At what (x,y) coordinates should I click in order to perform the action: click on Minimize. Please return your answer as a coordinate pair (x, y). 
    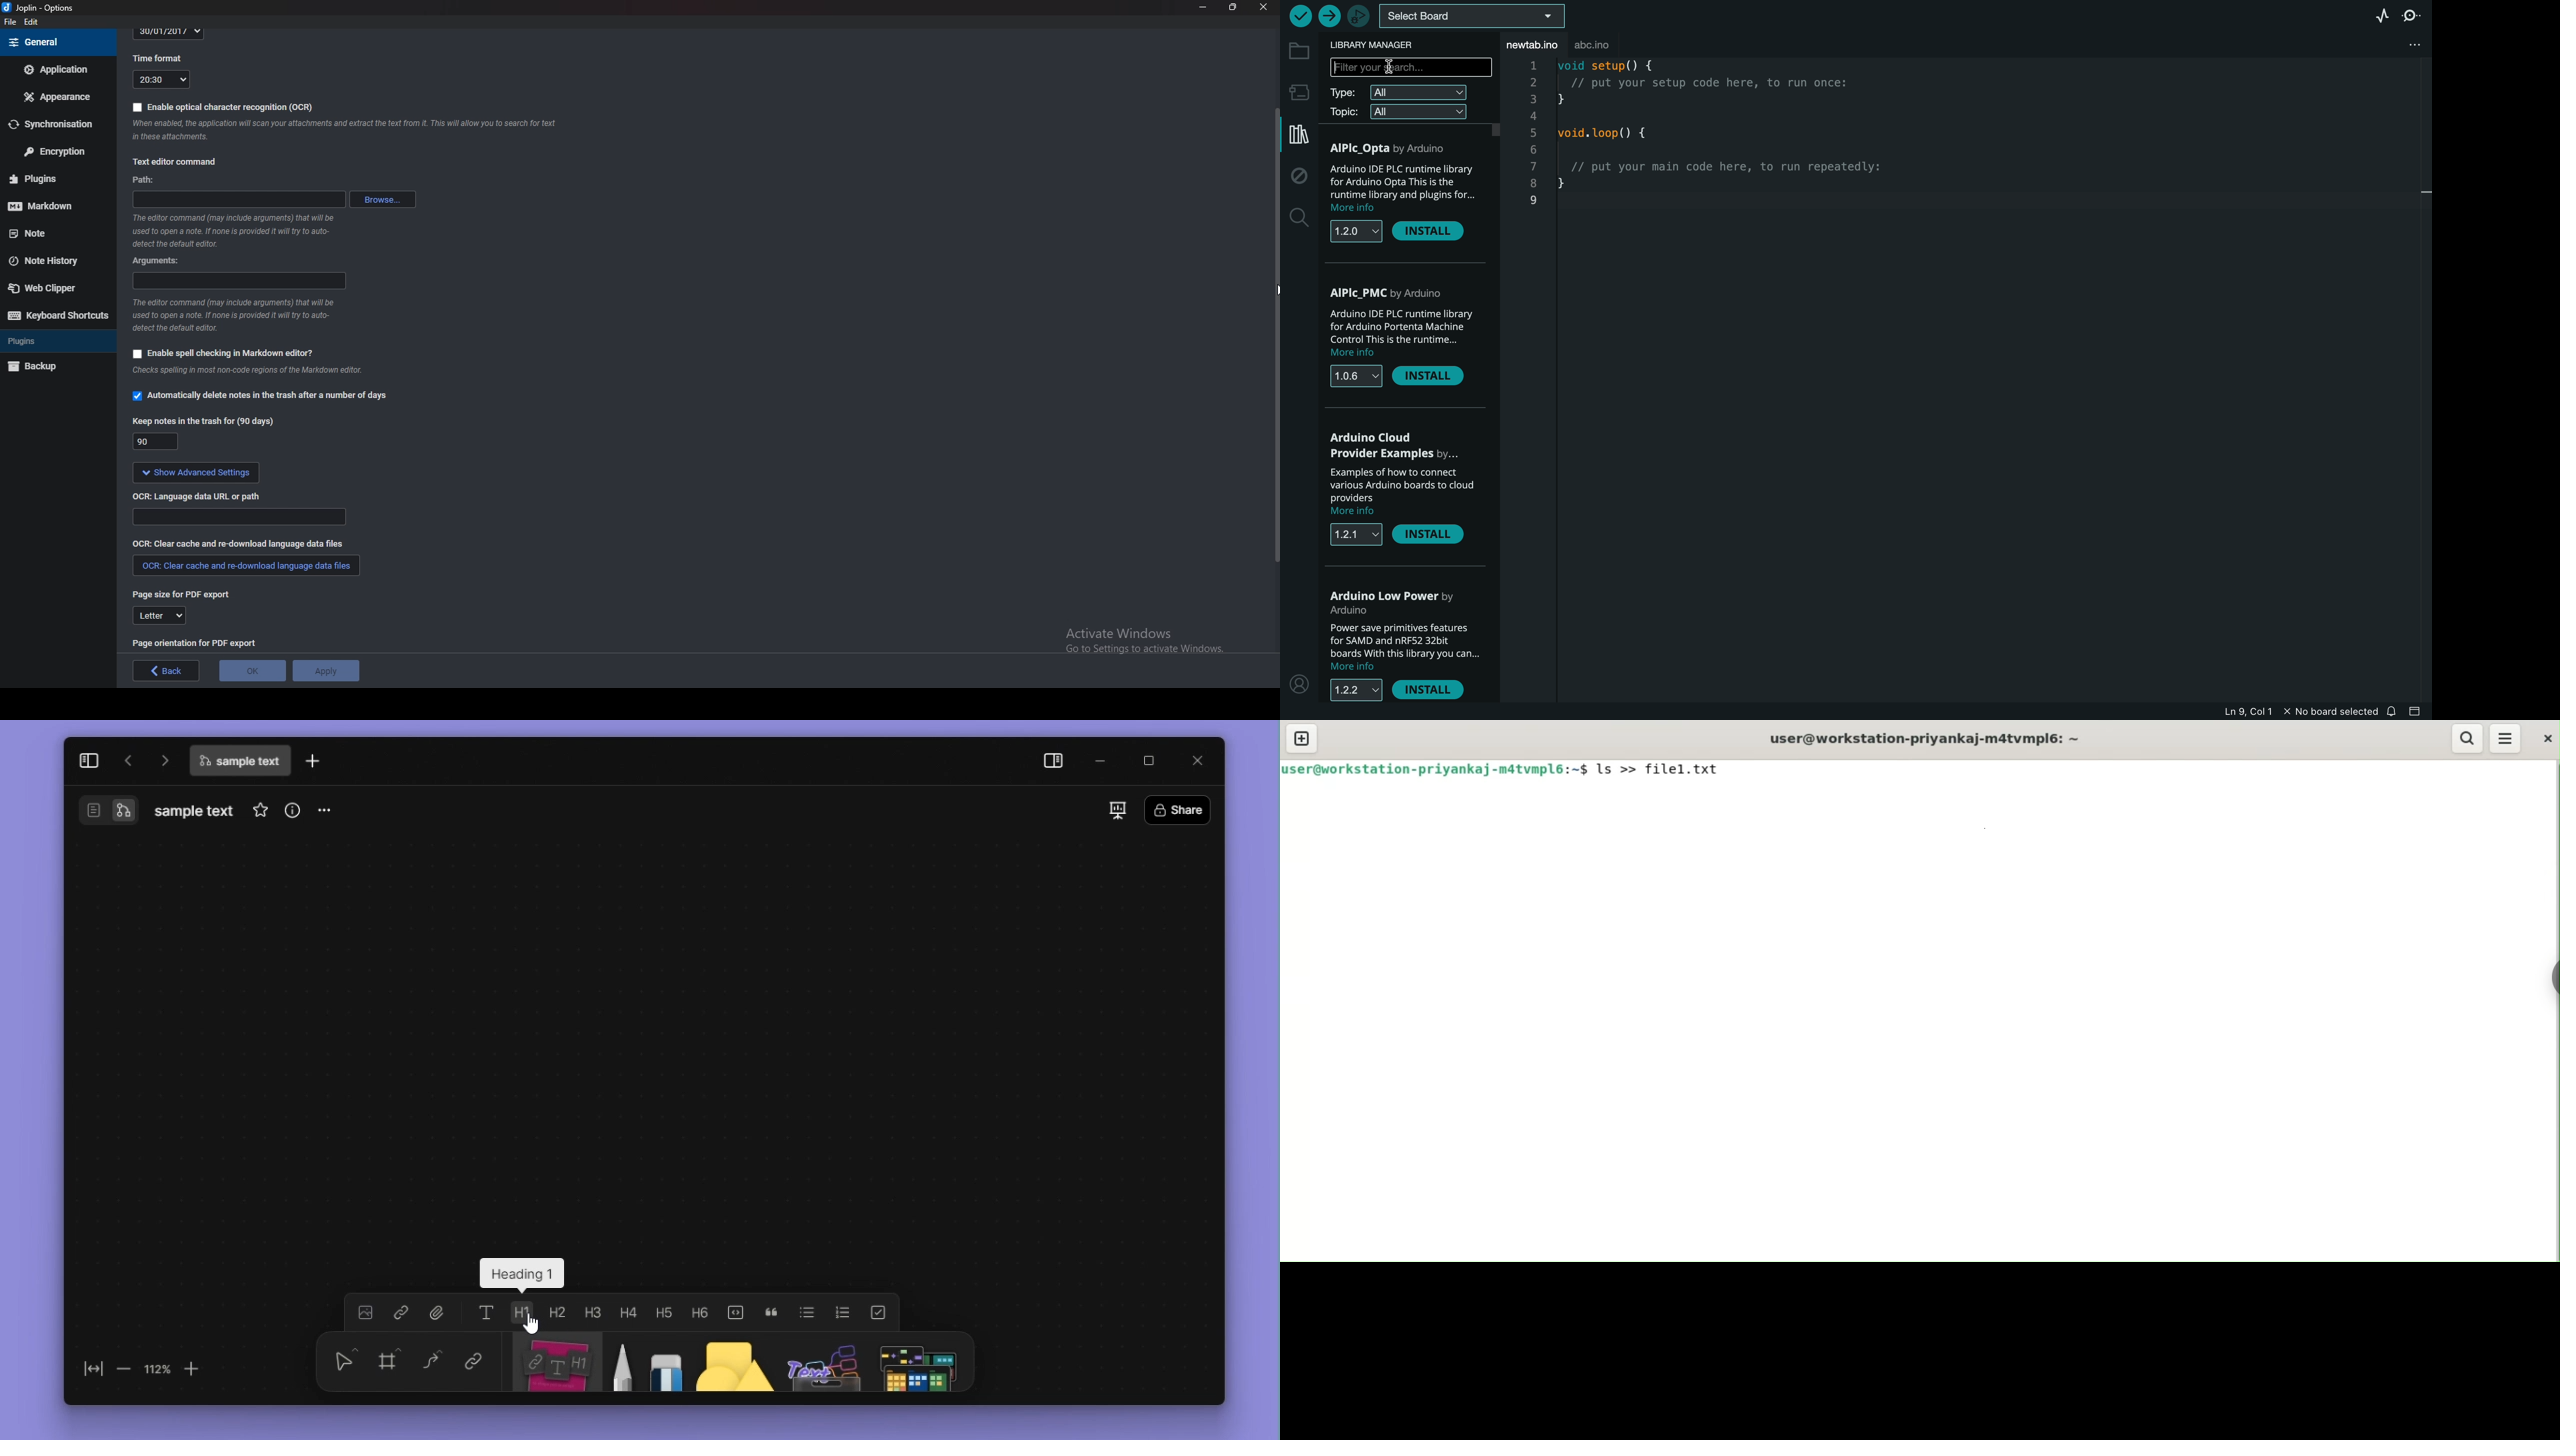
    Looking at the image, I should click on (1203, 7).